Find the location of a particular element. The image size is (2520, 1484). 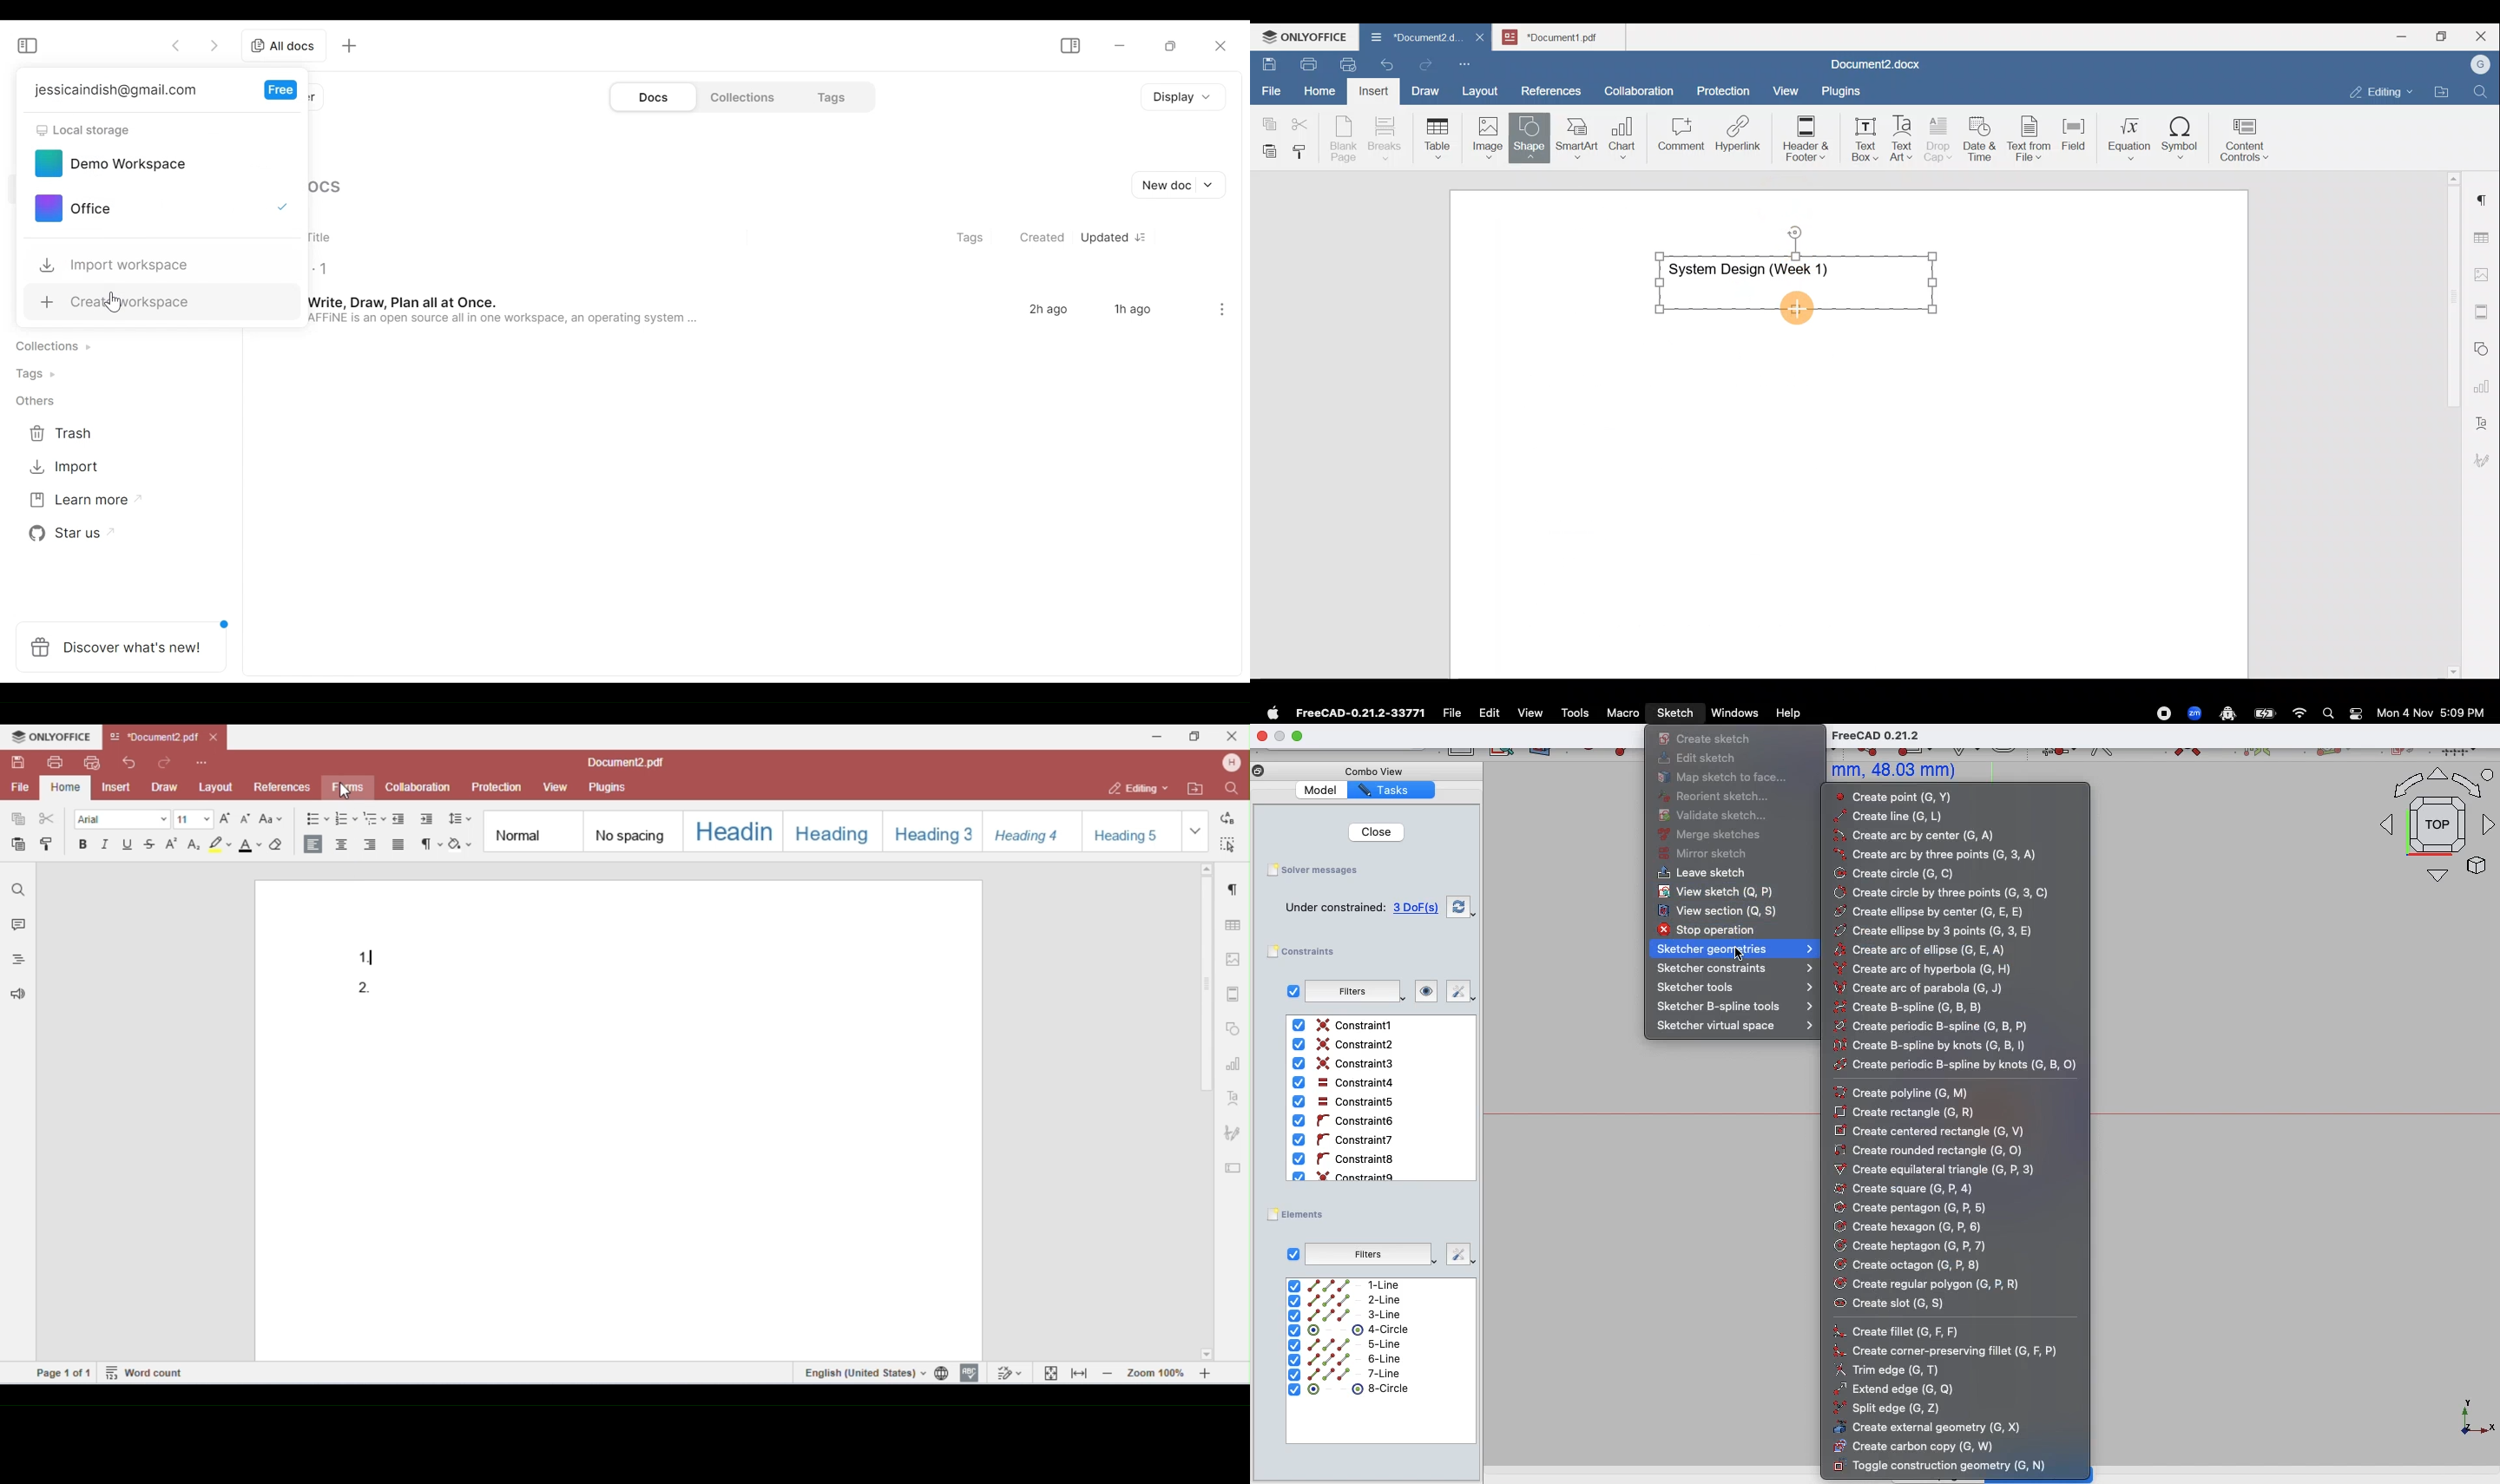

Save is located at coordinates (1268, 61).